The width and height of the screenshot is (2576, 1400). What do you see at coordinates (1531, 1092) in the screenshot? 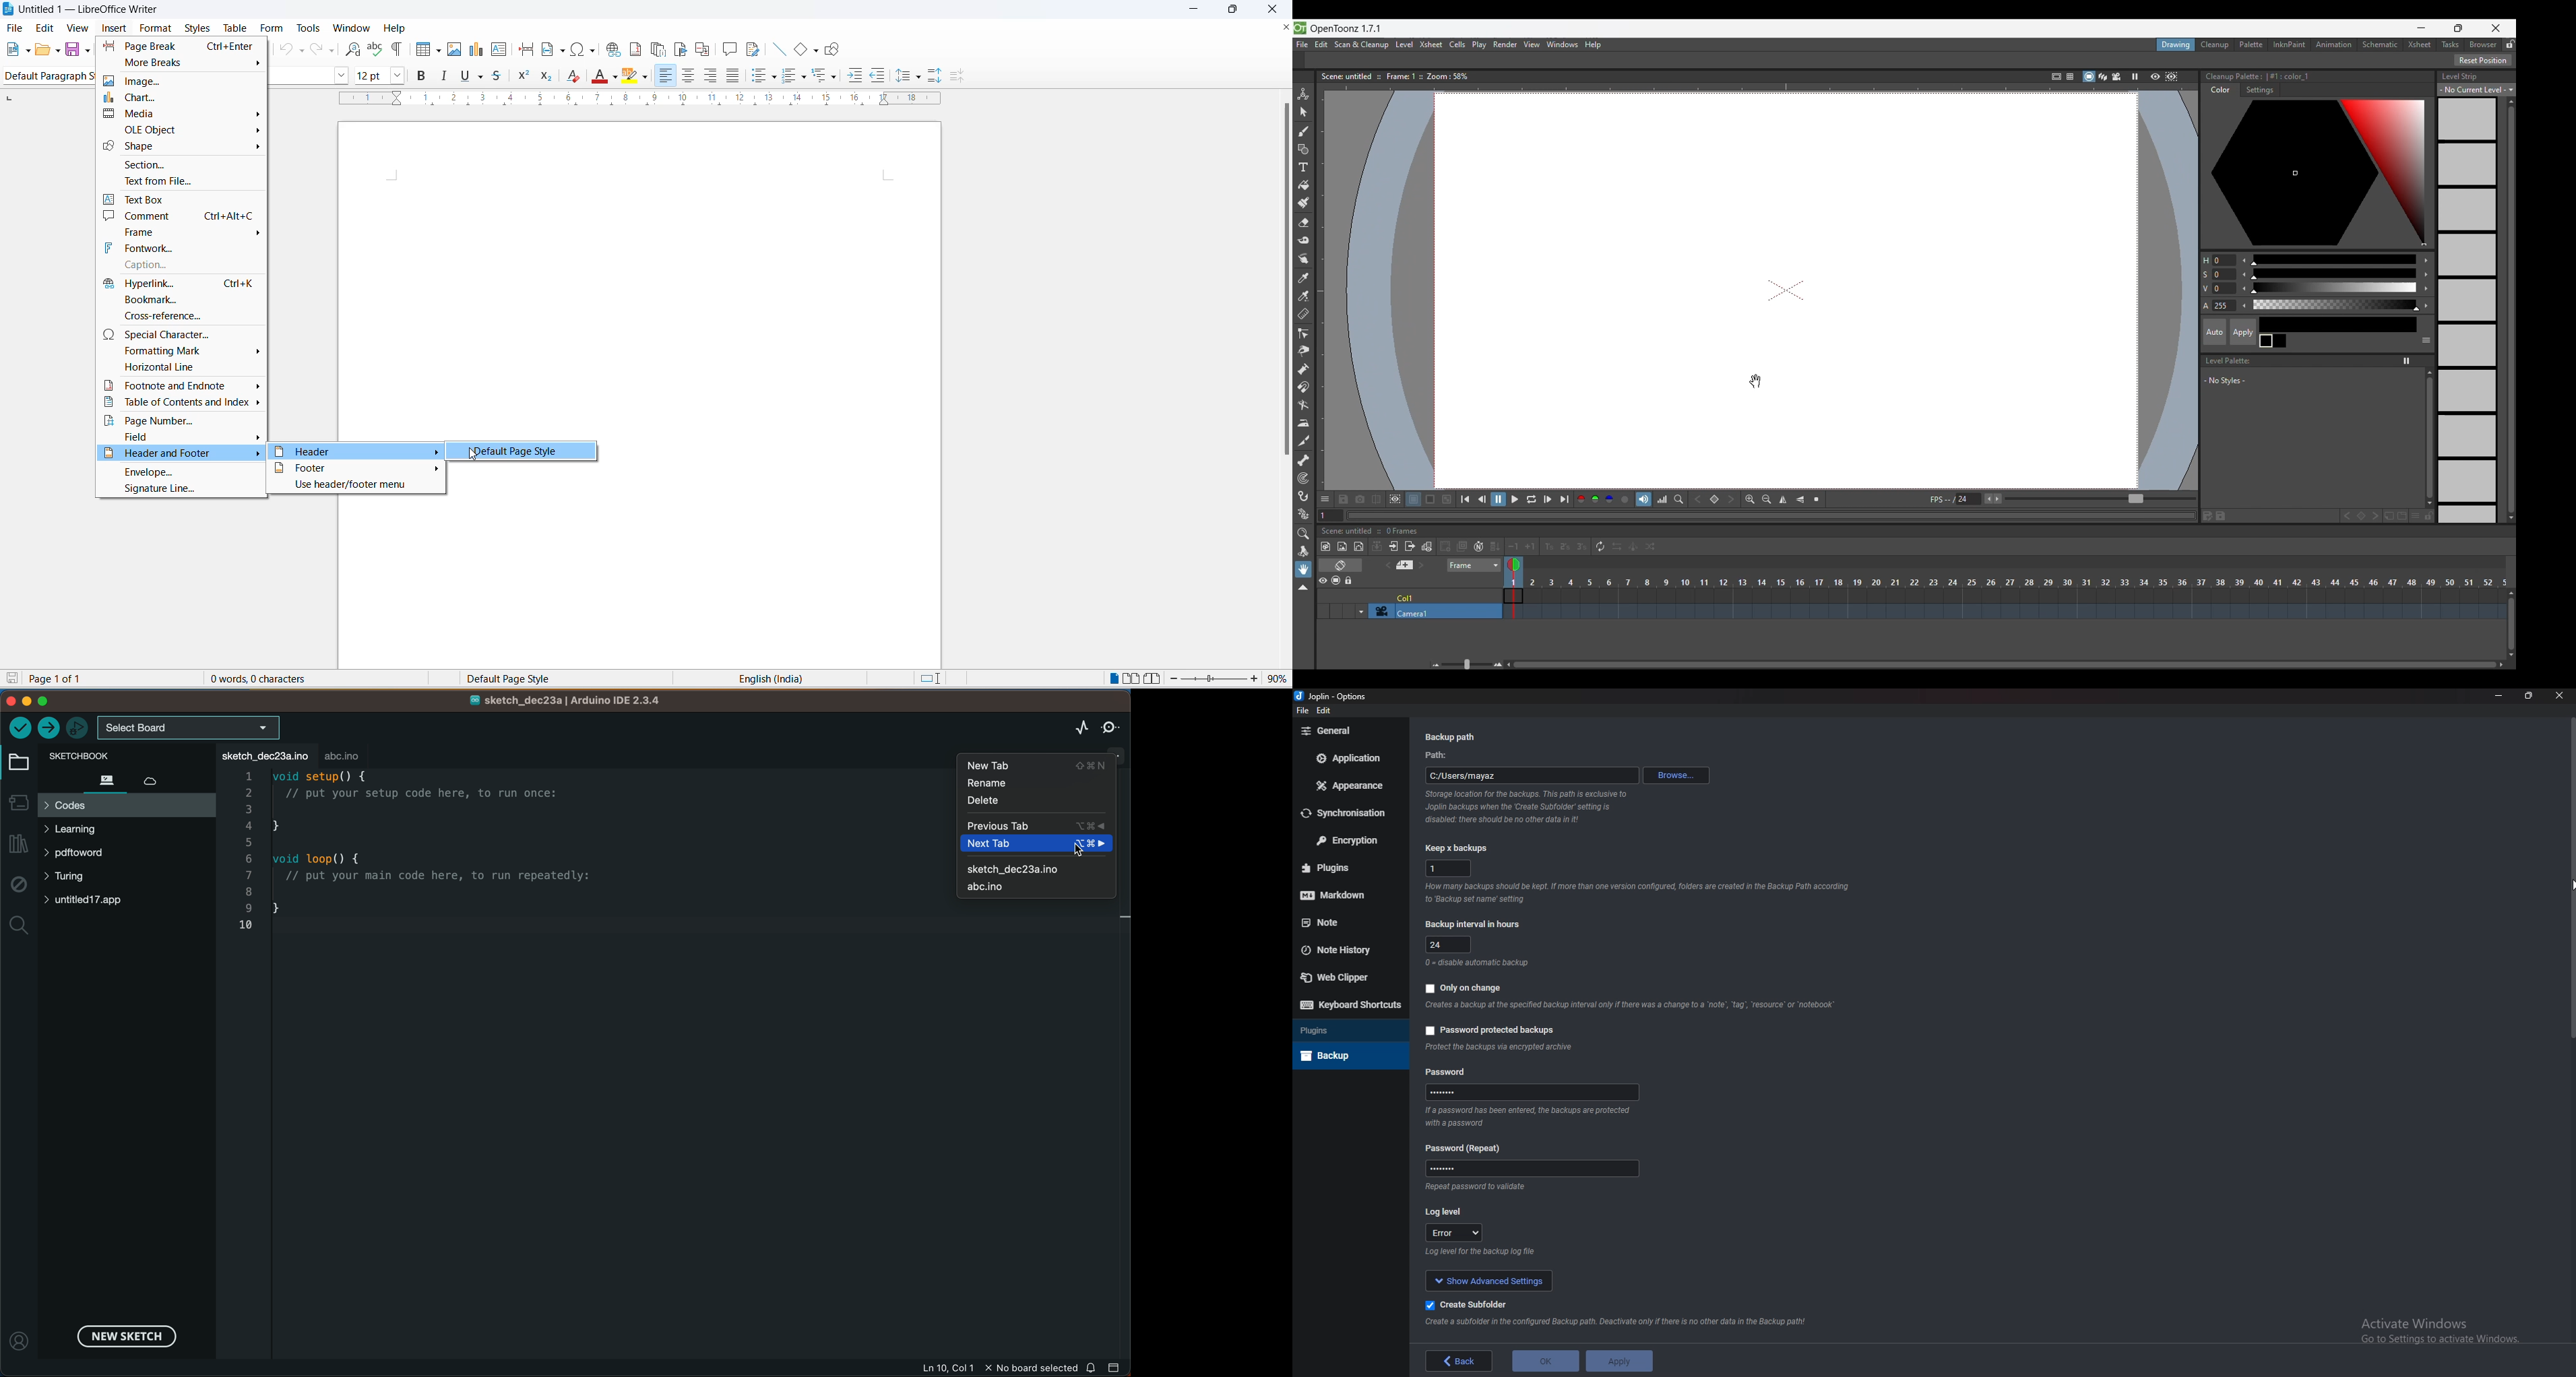
I see `Password` at bounding box center [1531, 1092].